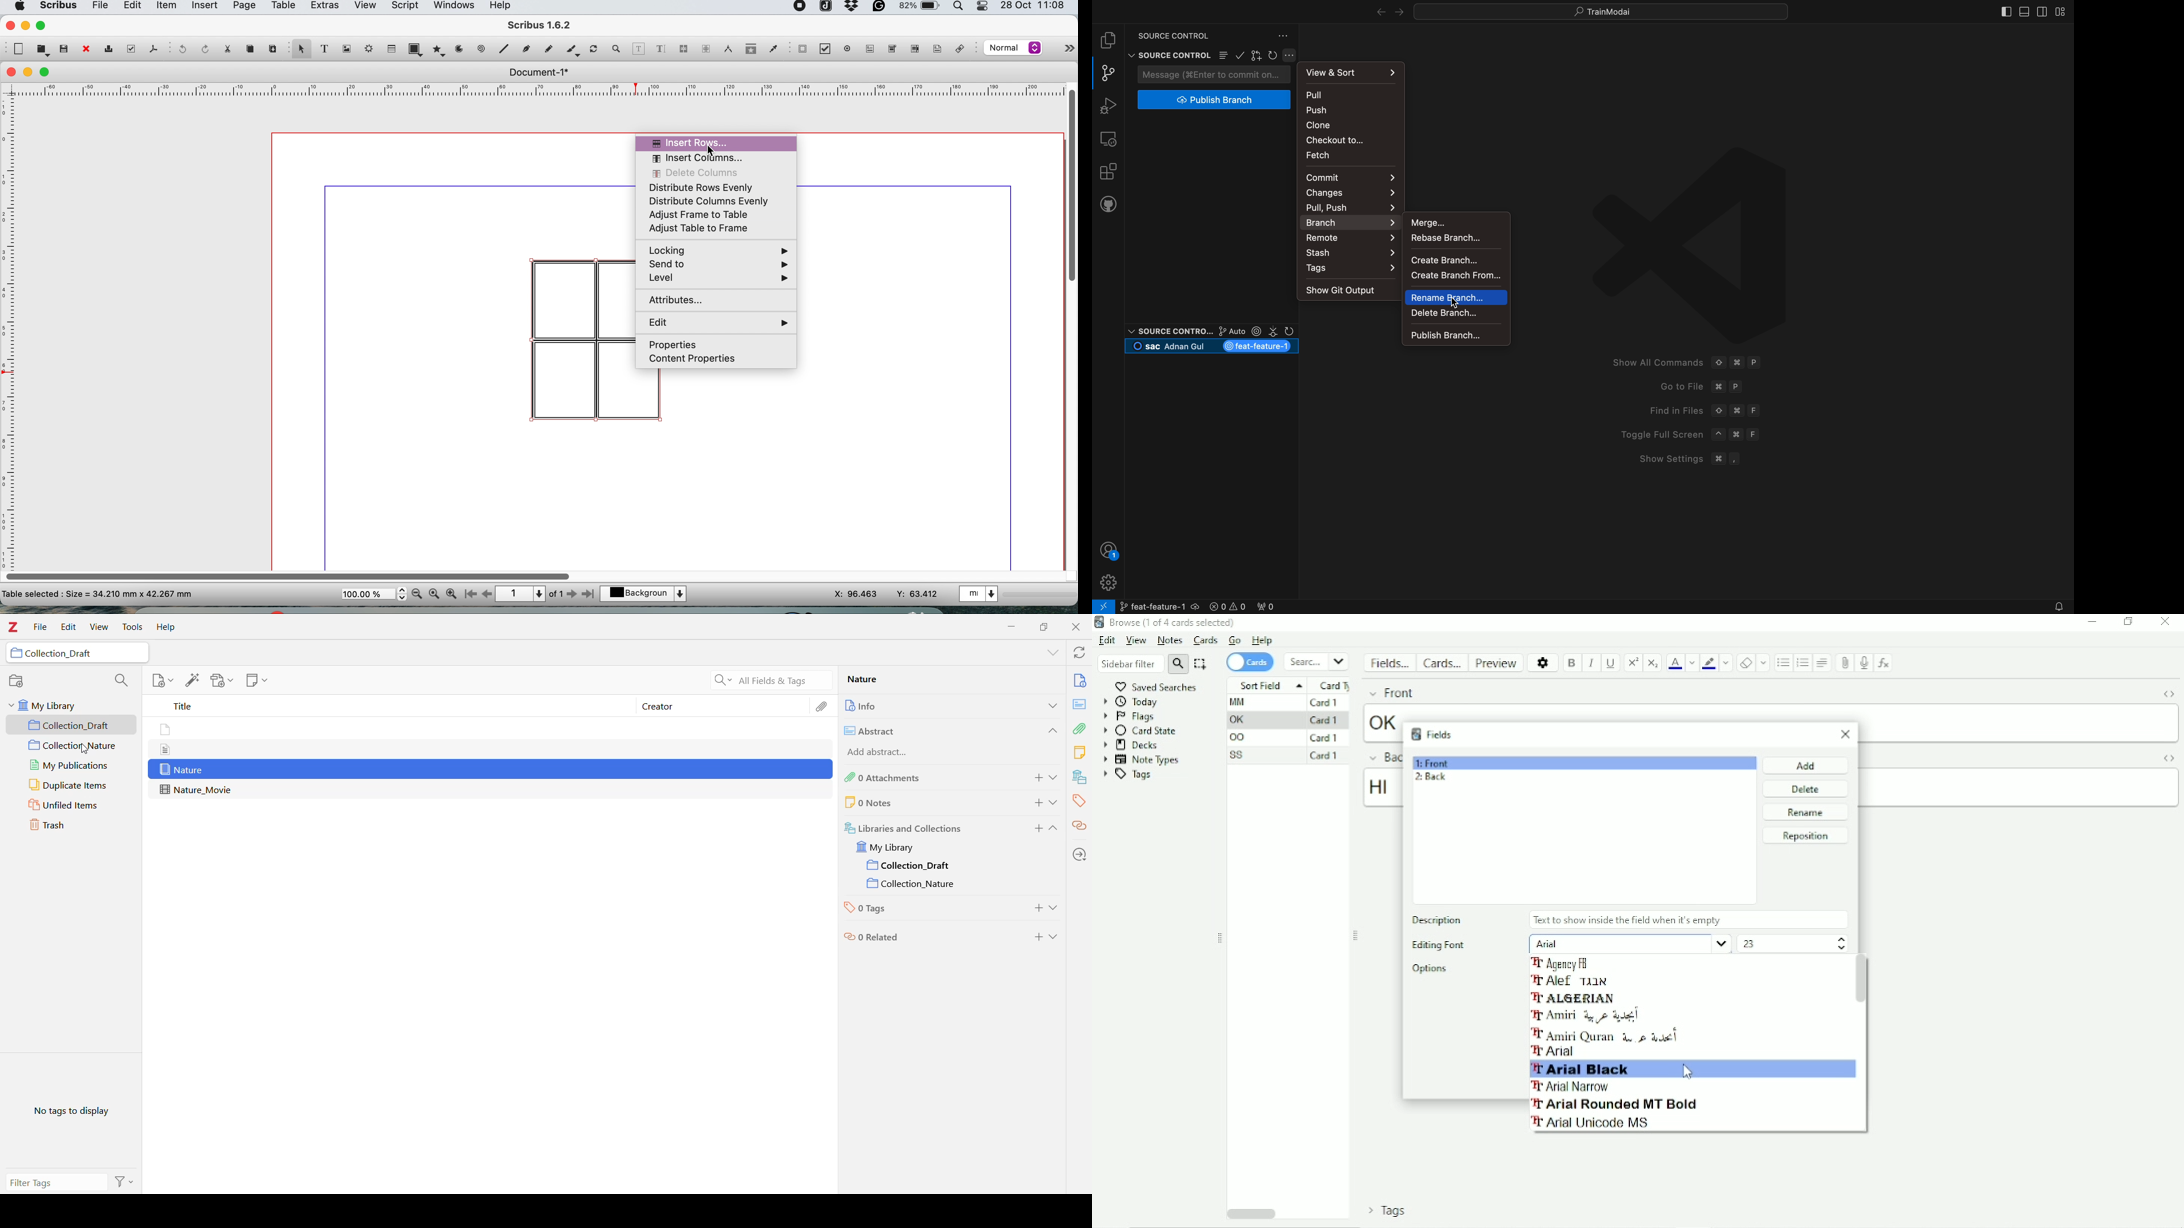 The image size is (2184, 1232). Describe the element at coordinates (2166, 758) in the screenshot. I see `Toggle HTML Editor` at that location.